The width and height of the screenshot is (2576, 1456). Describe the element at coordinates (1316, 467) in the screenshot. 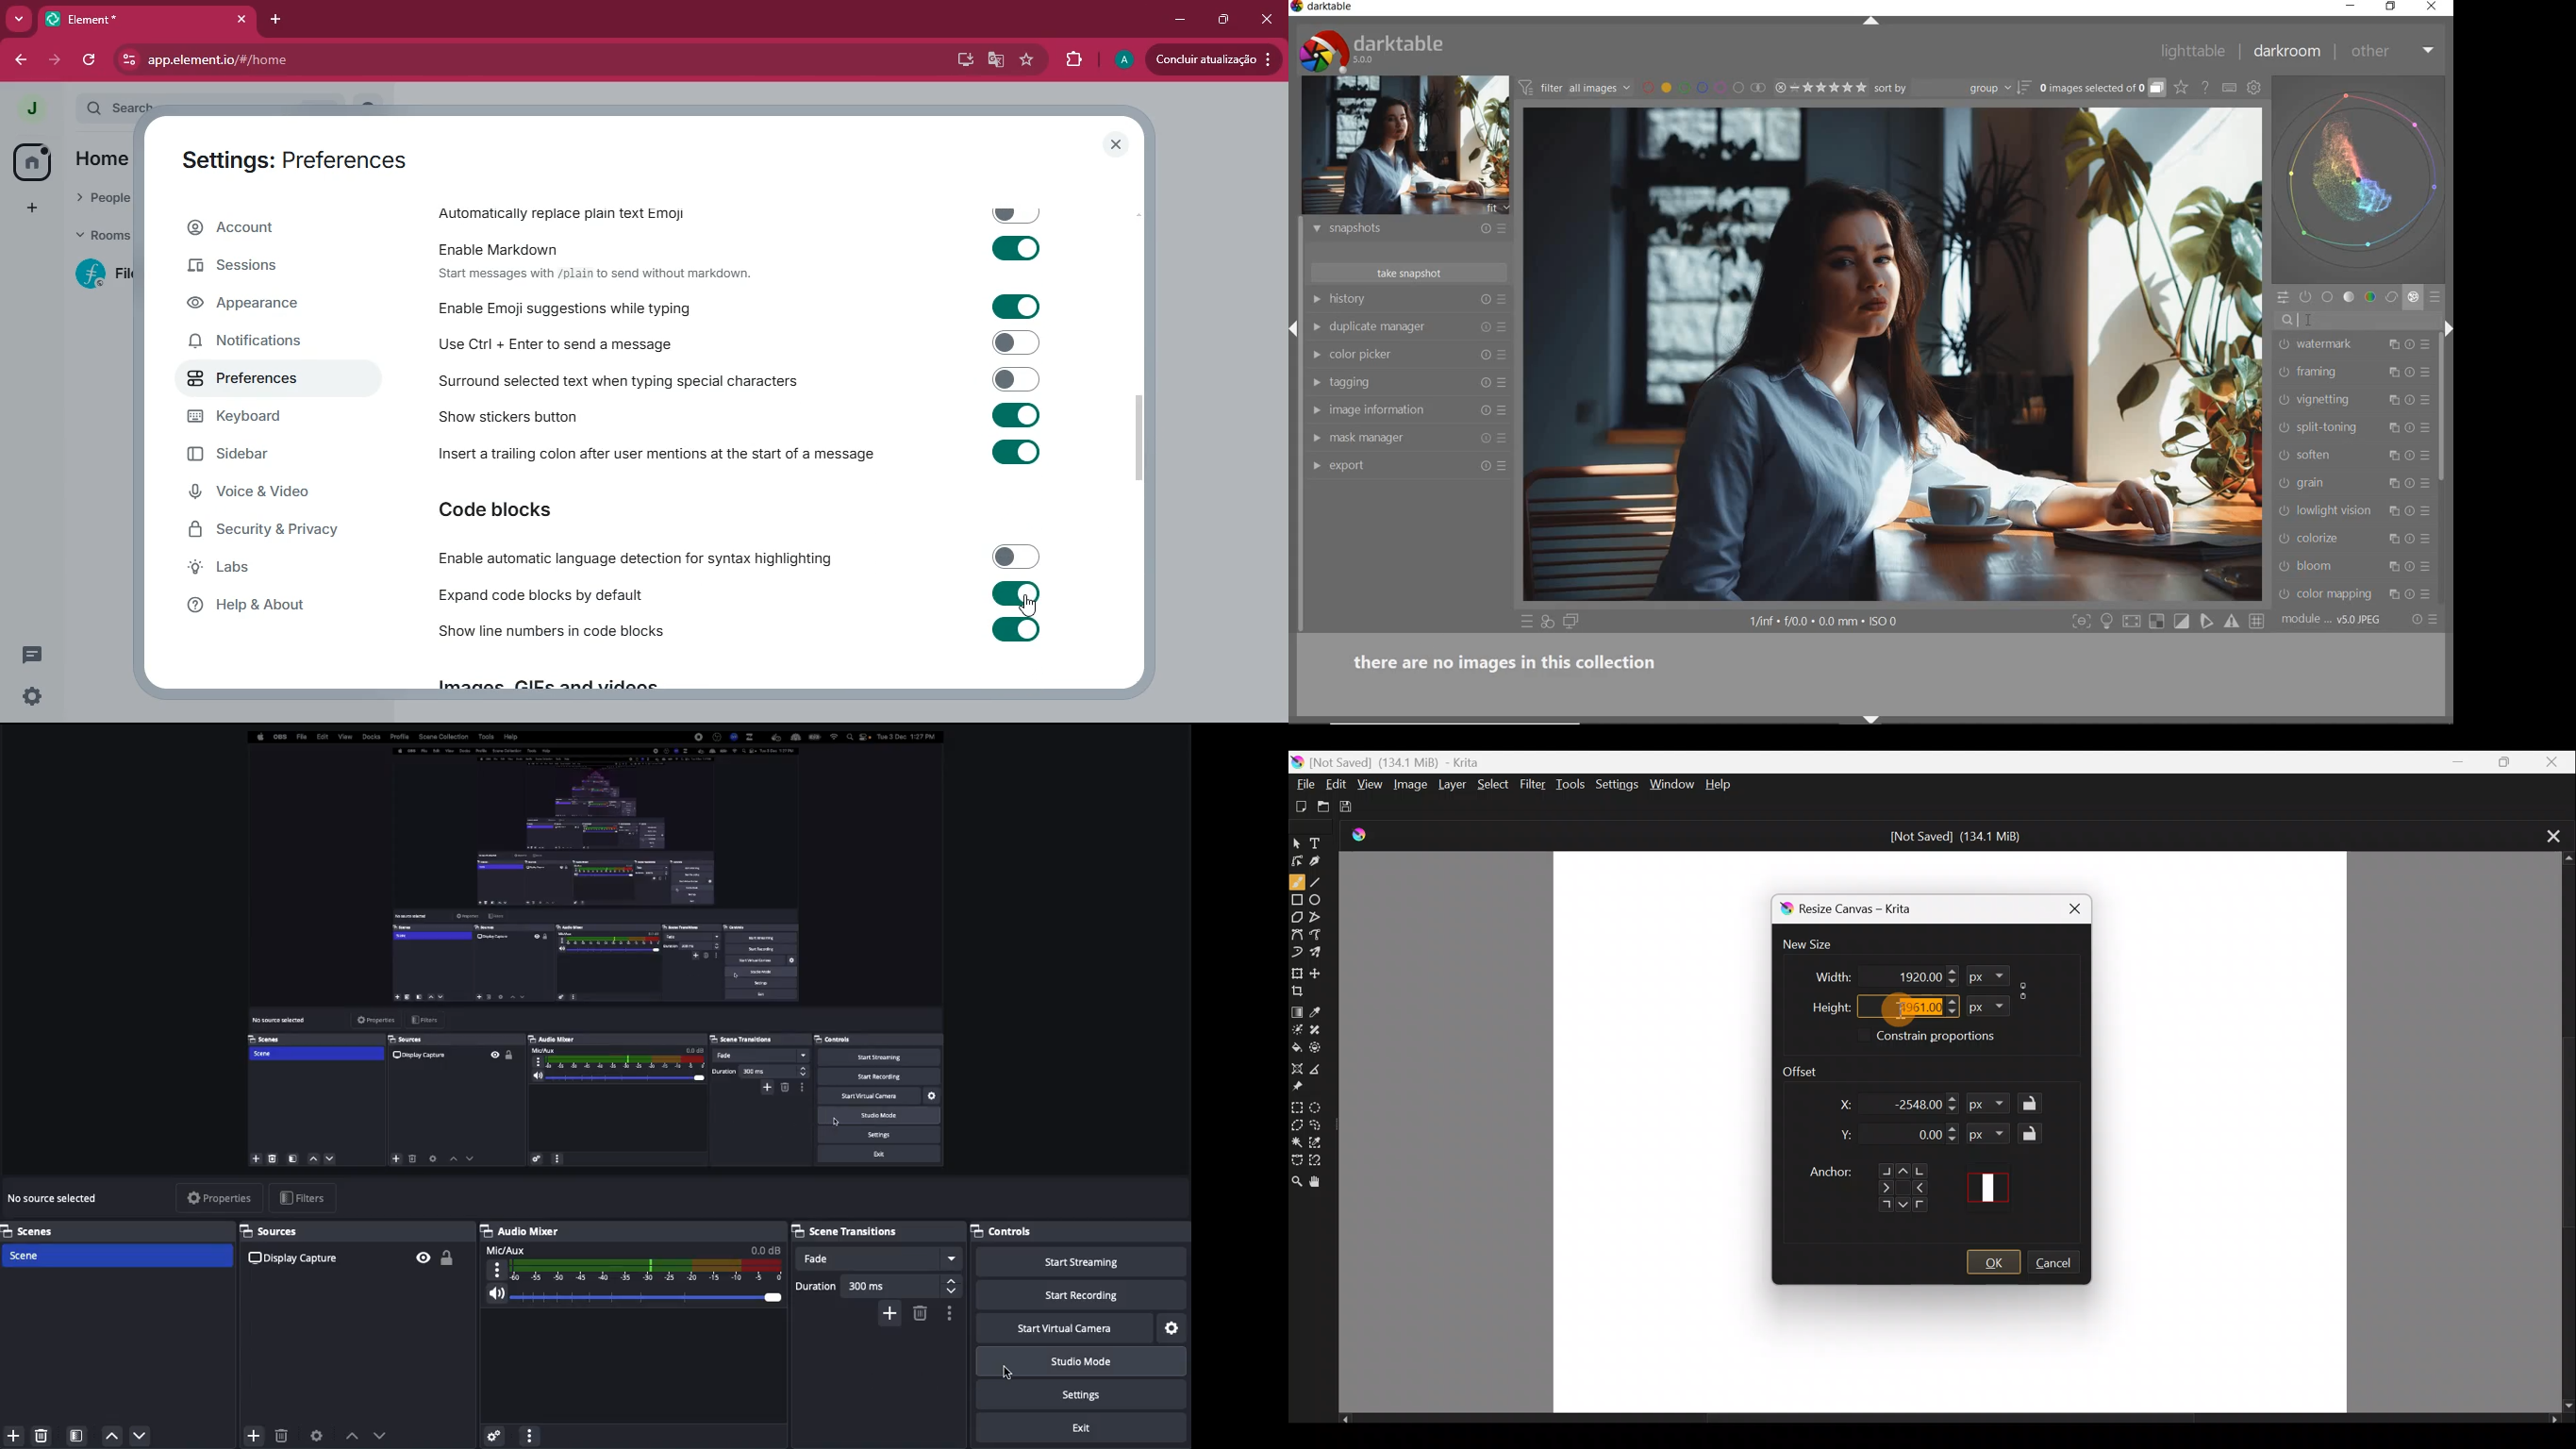

I see `show module` at that location.